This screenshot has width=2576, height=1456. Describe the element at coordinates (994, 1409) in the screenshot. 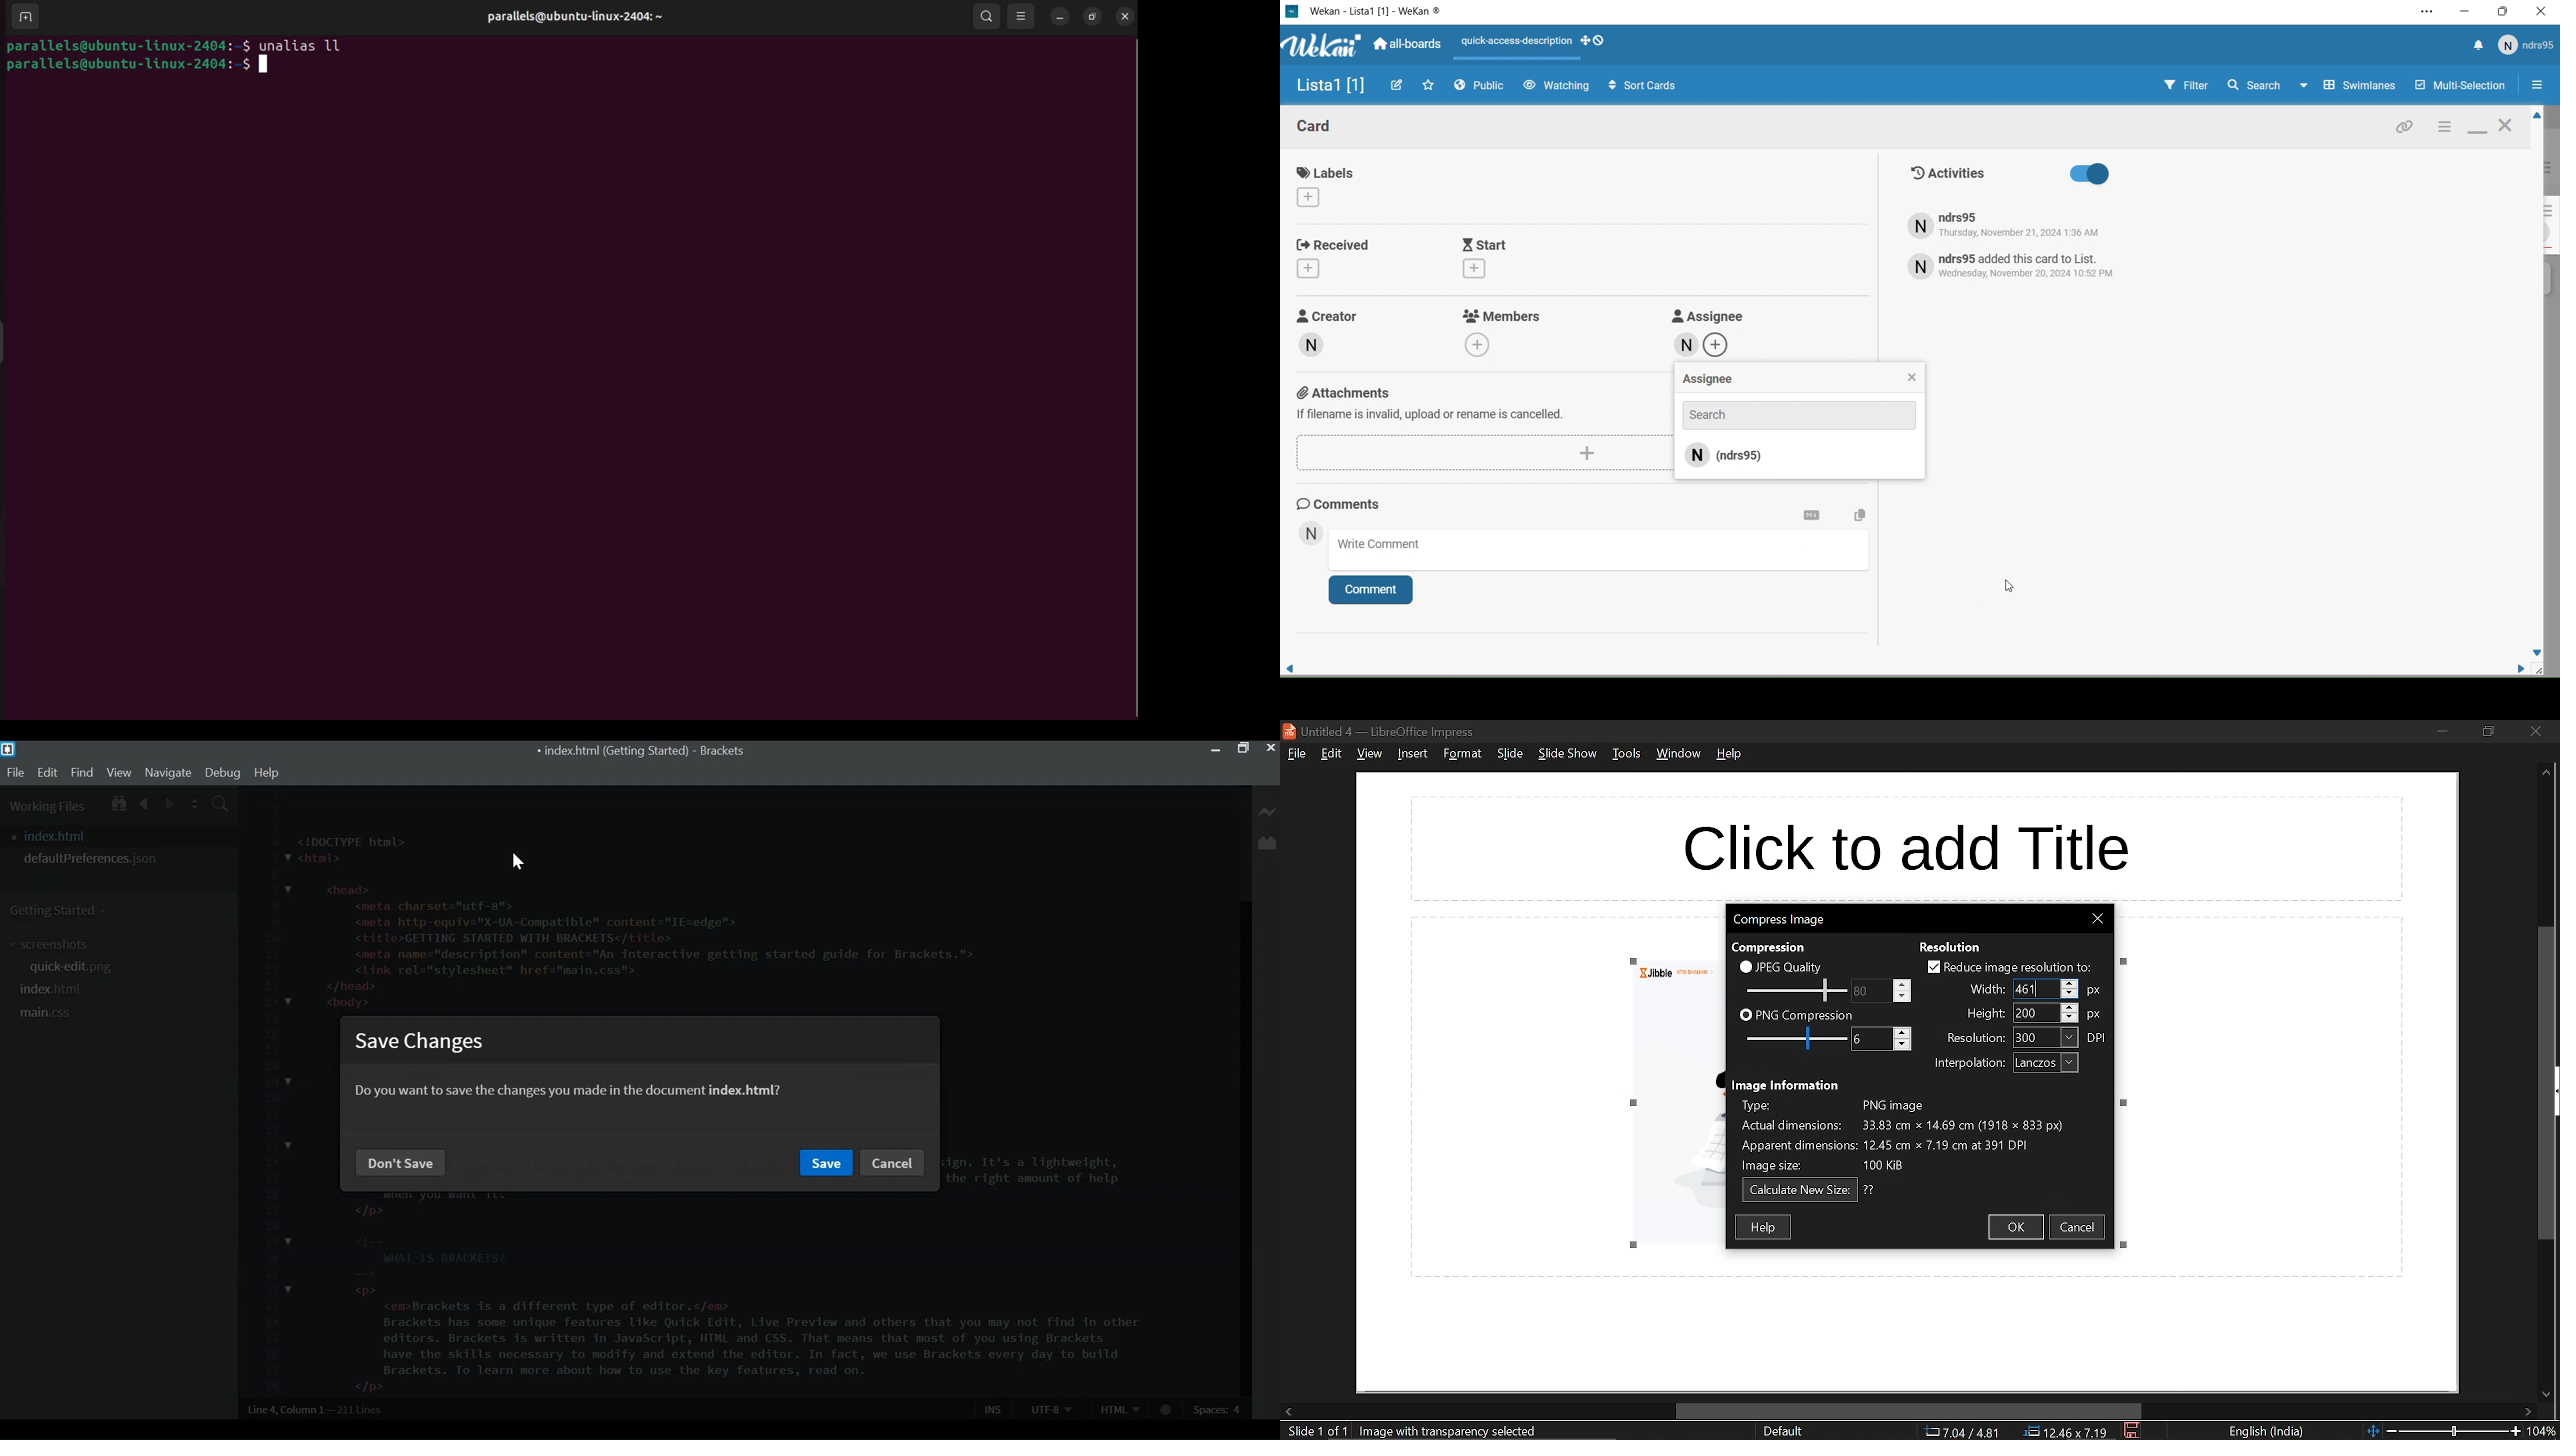

I see `Ins` at that location.